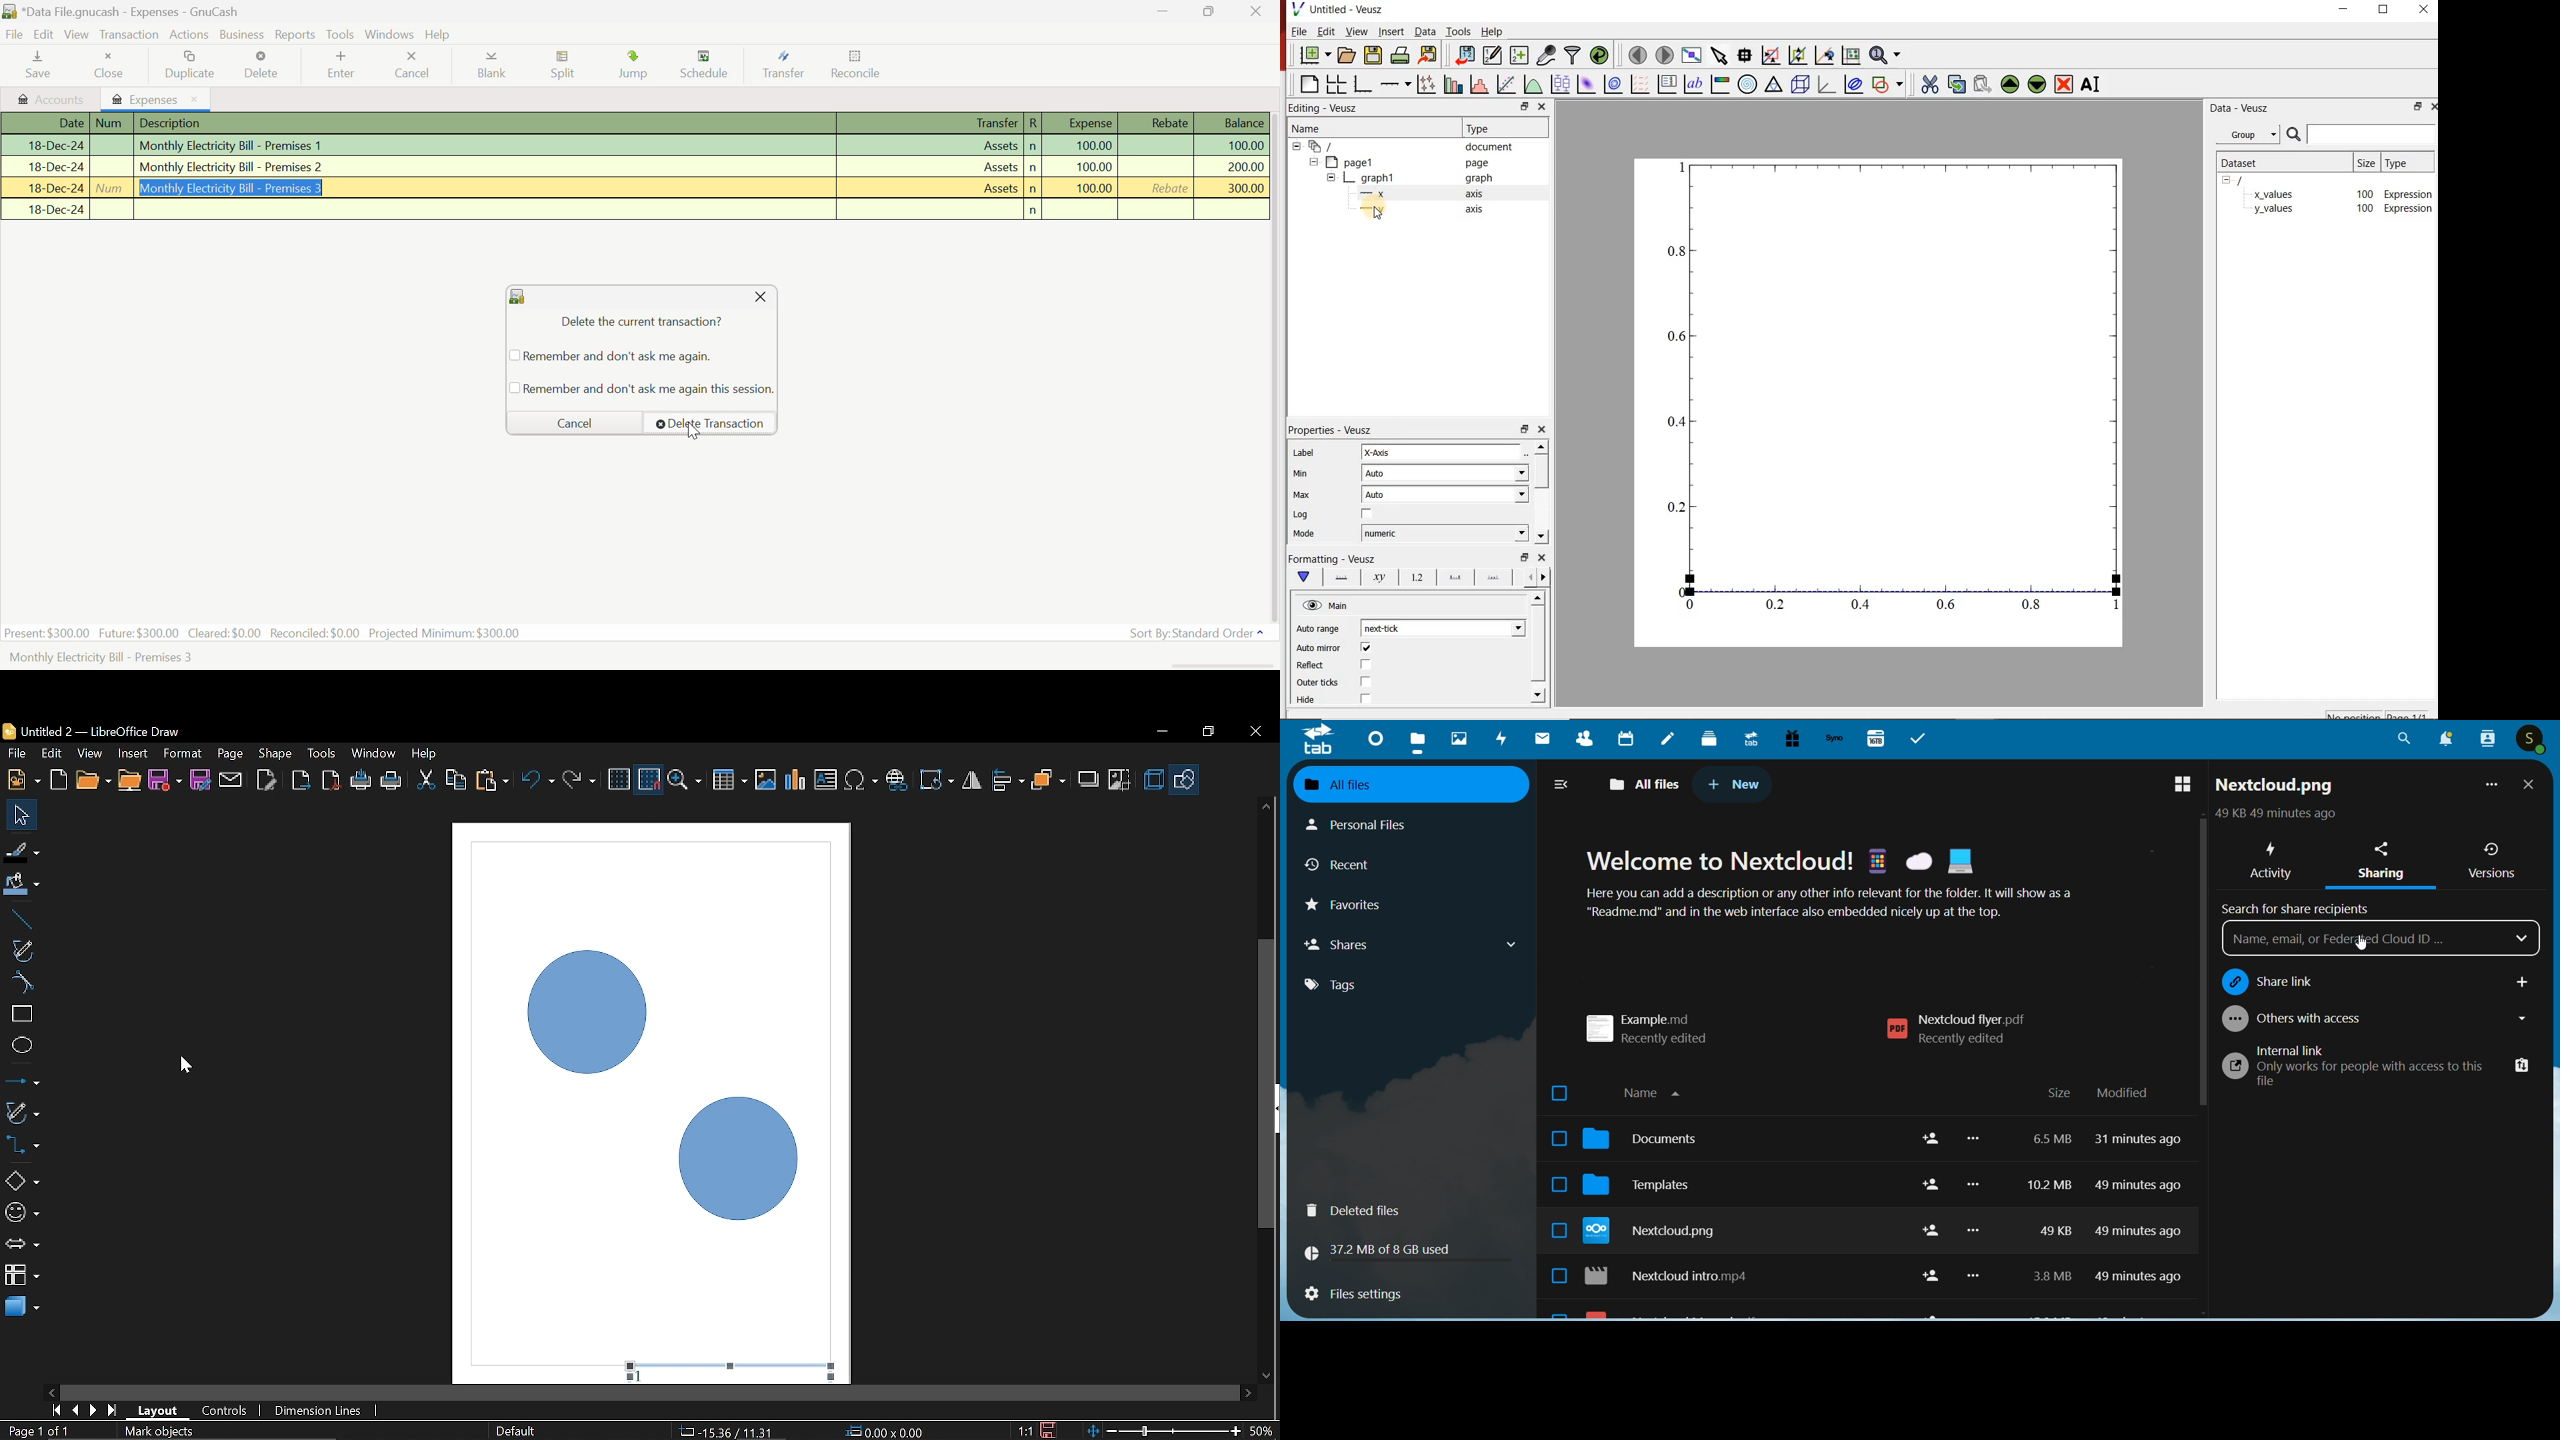  I want to click on Image, so click(765, 779).